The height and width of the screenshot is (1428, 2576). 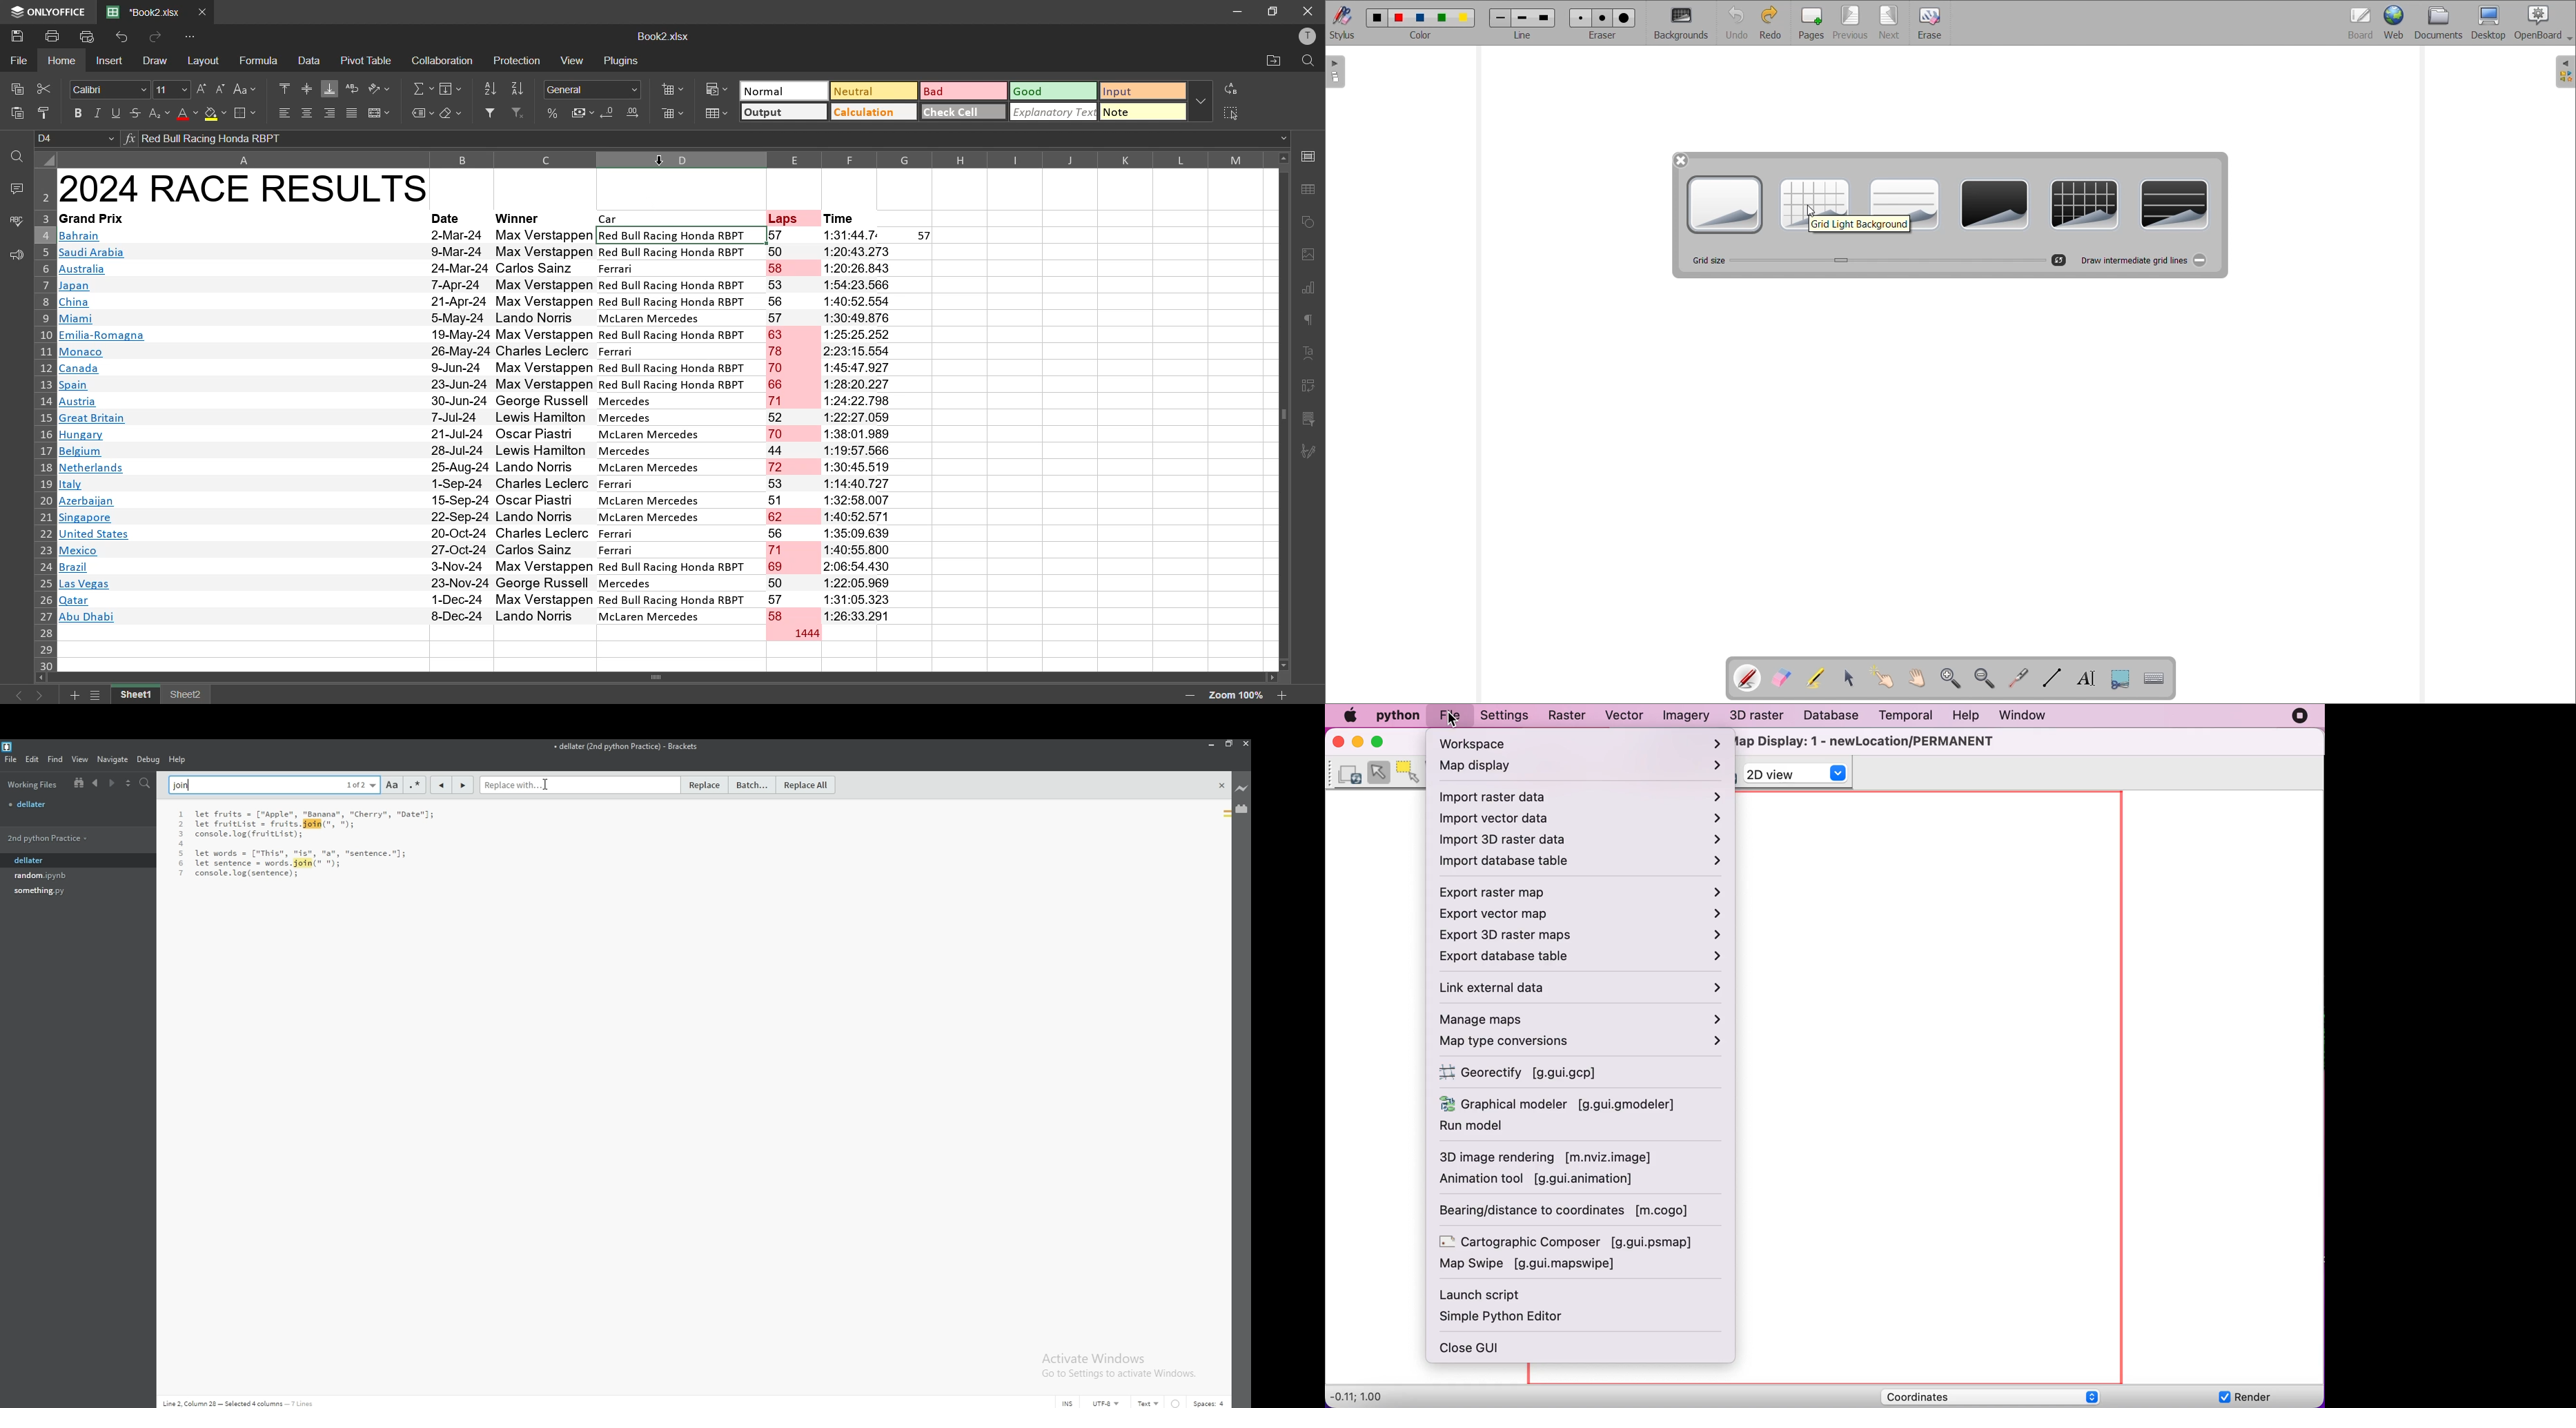 I want to click on find text, so click(x=274, y=785).